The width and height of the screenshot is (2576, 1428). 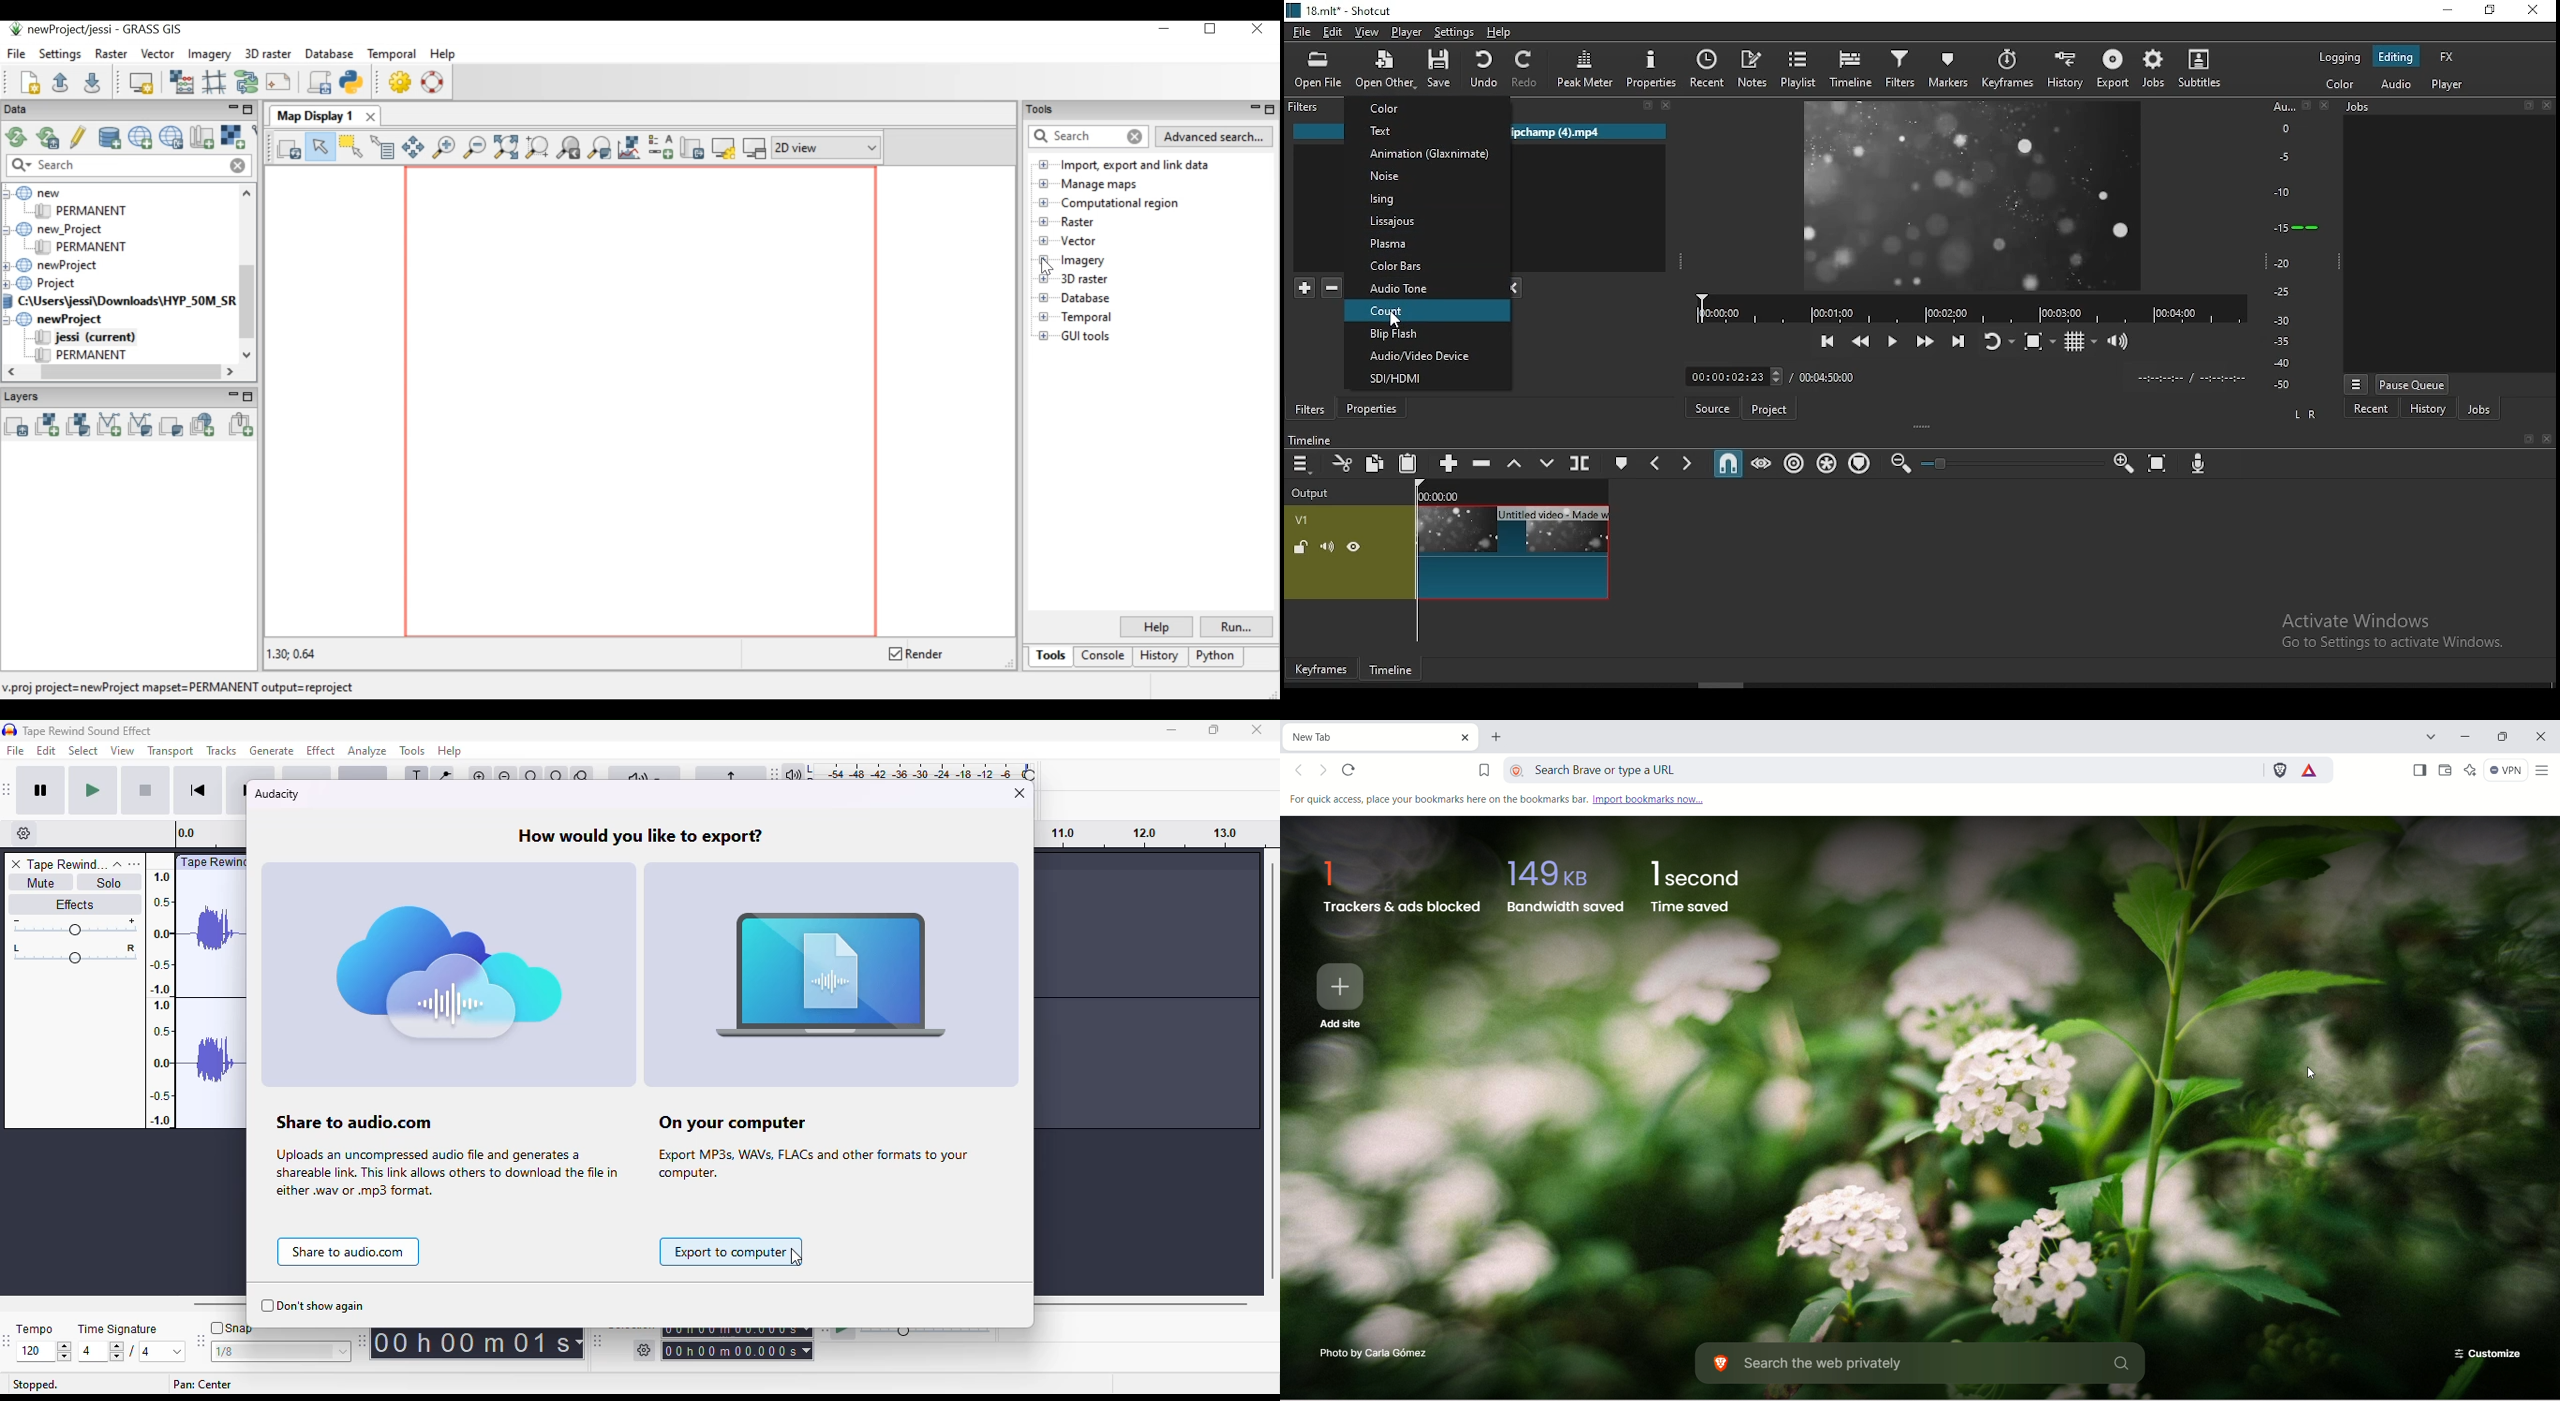 What do you see at coordinates (443, 777) in the screenshot?
I see `envelope tool` at bounding box center [443, 777].